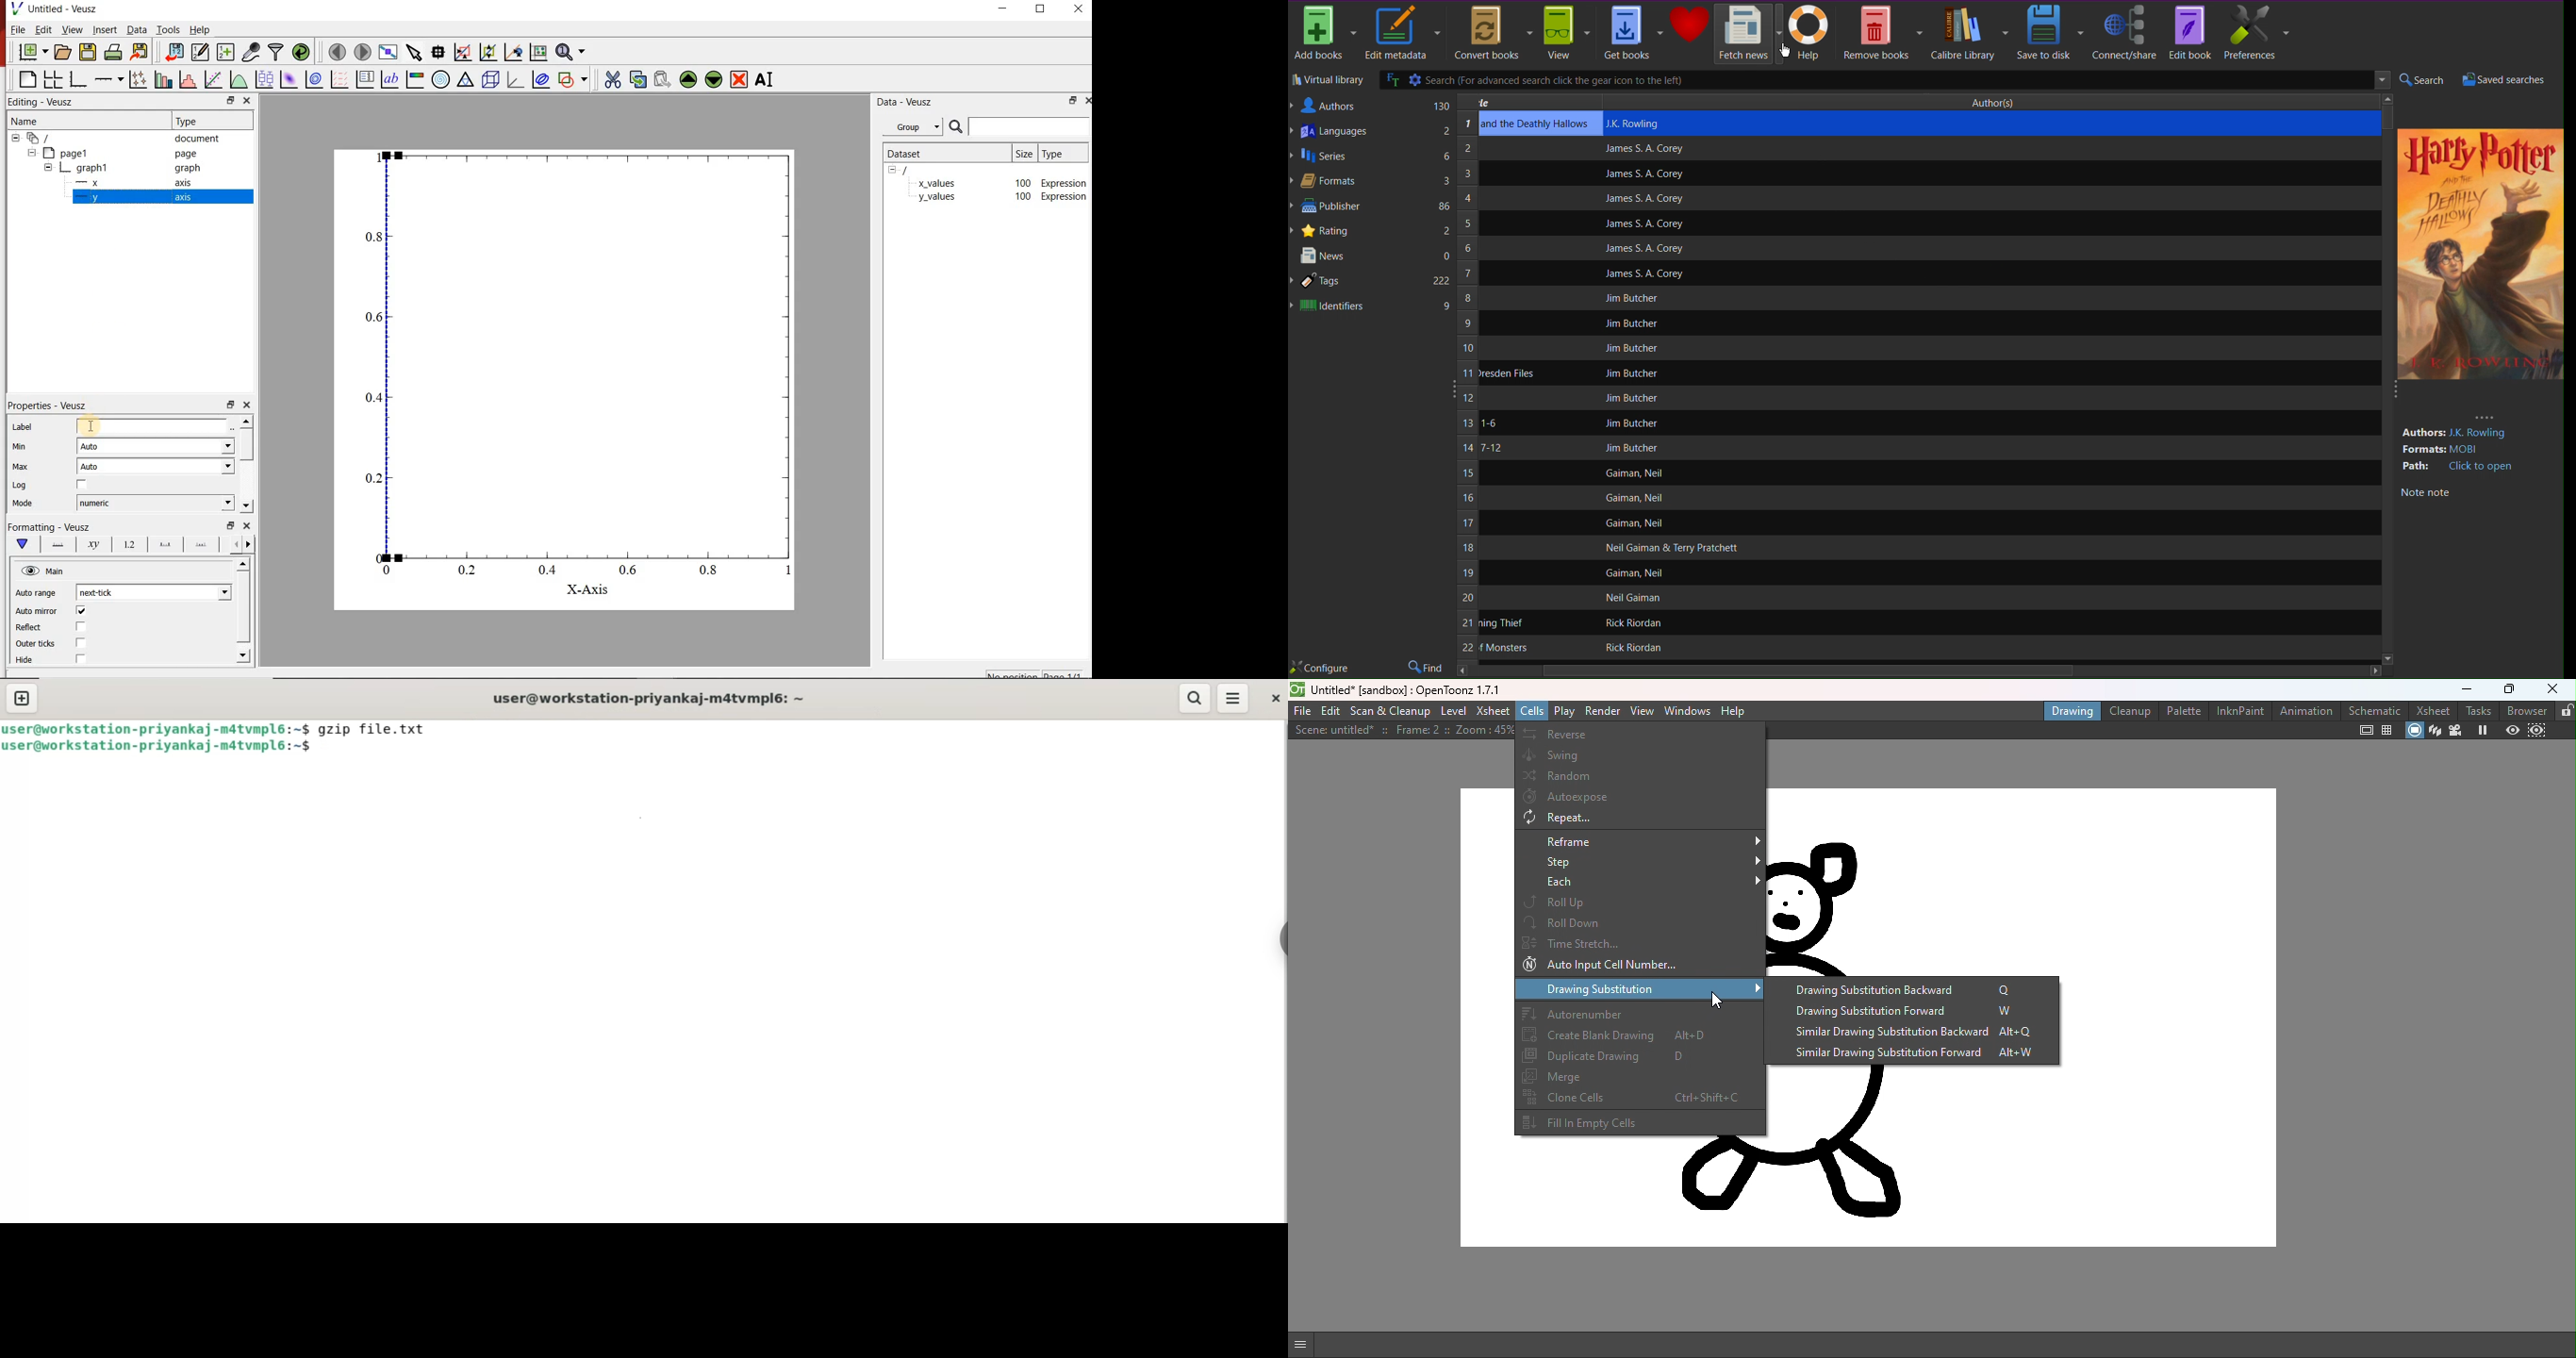 The height and width of the screenshot is (1372, 2576). I want to click on Neil Gaiman & Terry Pratchet, so click(1669, 548).